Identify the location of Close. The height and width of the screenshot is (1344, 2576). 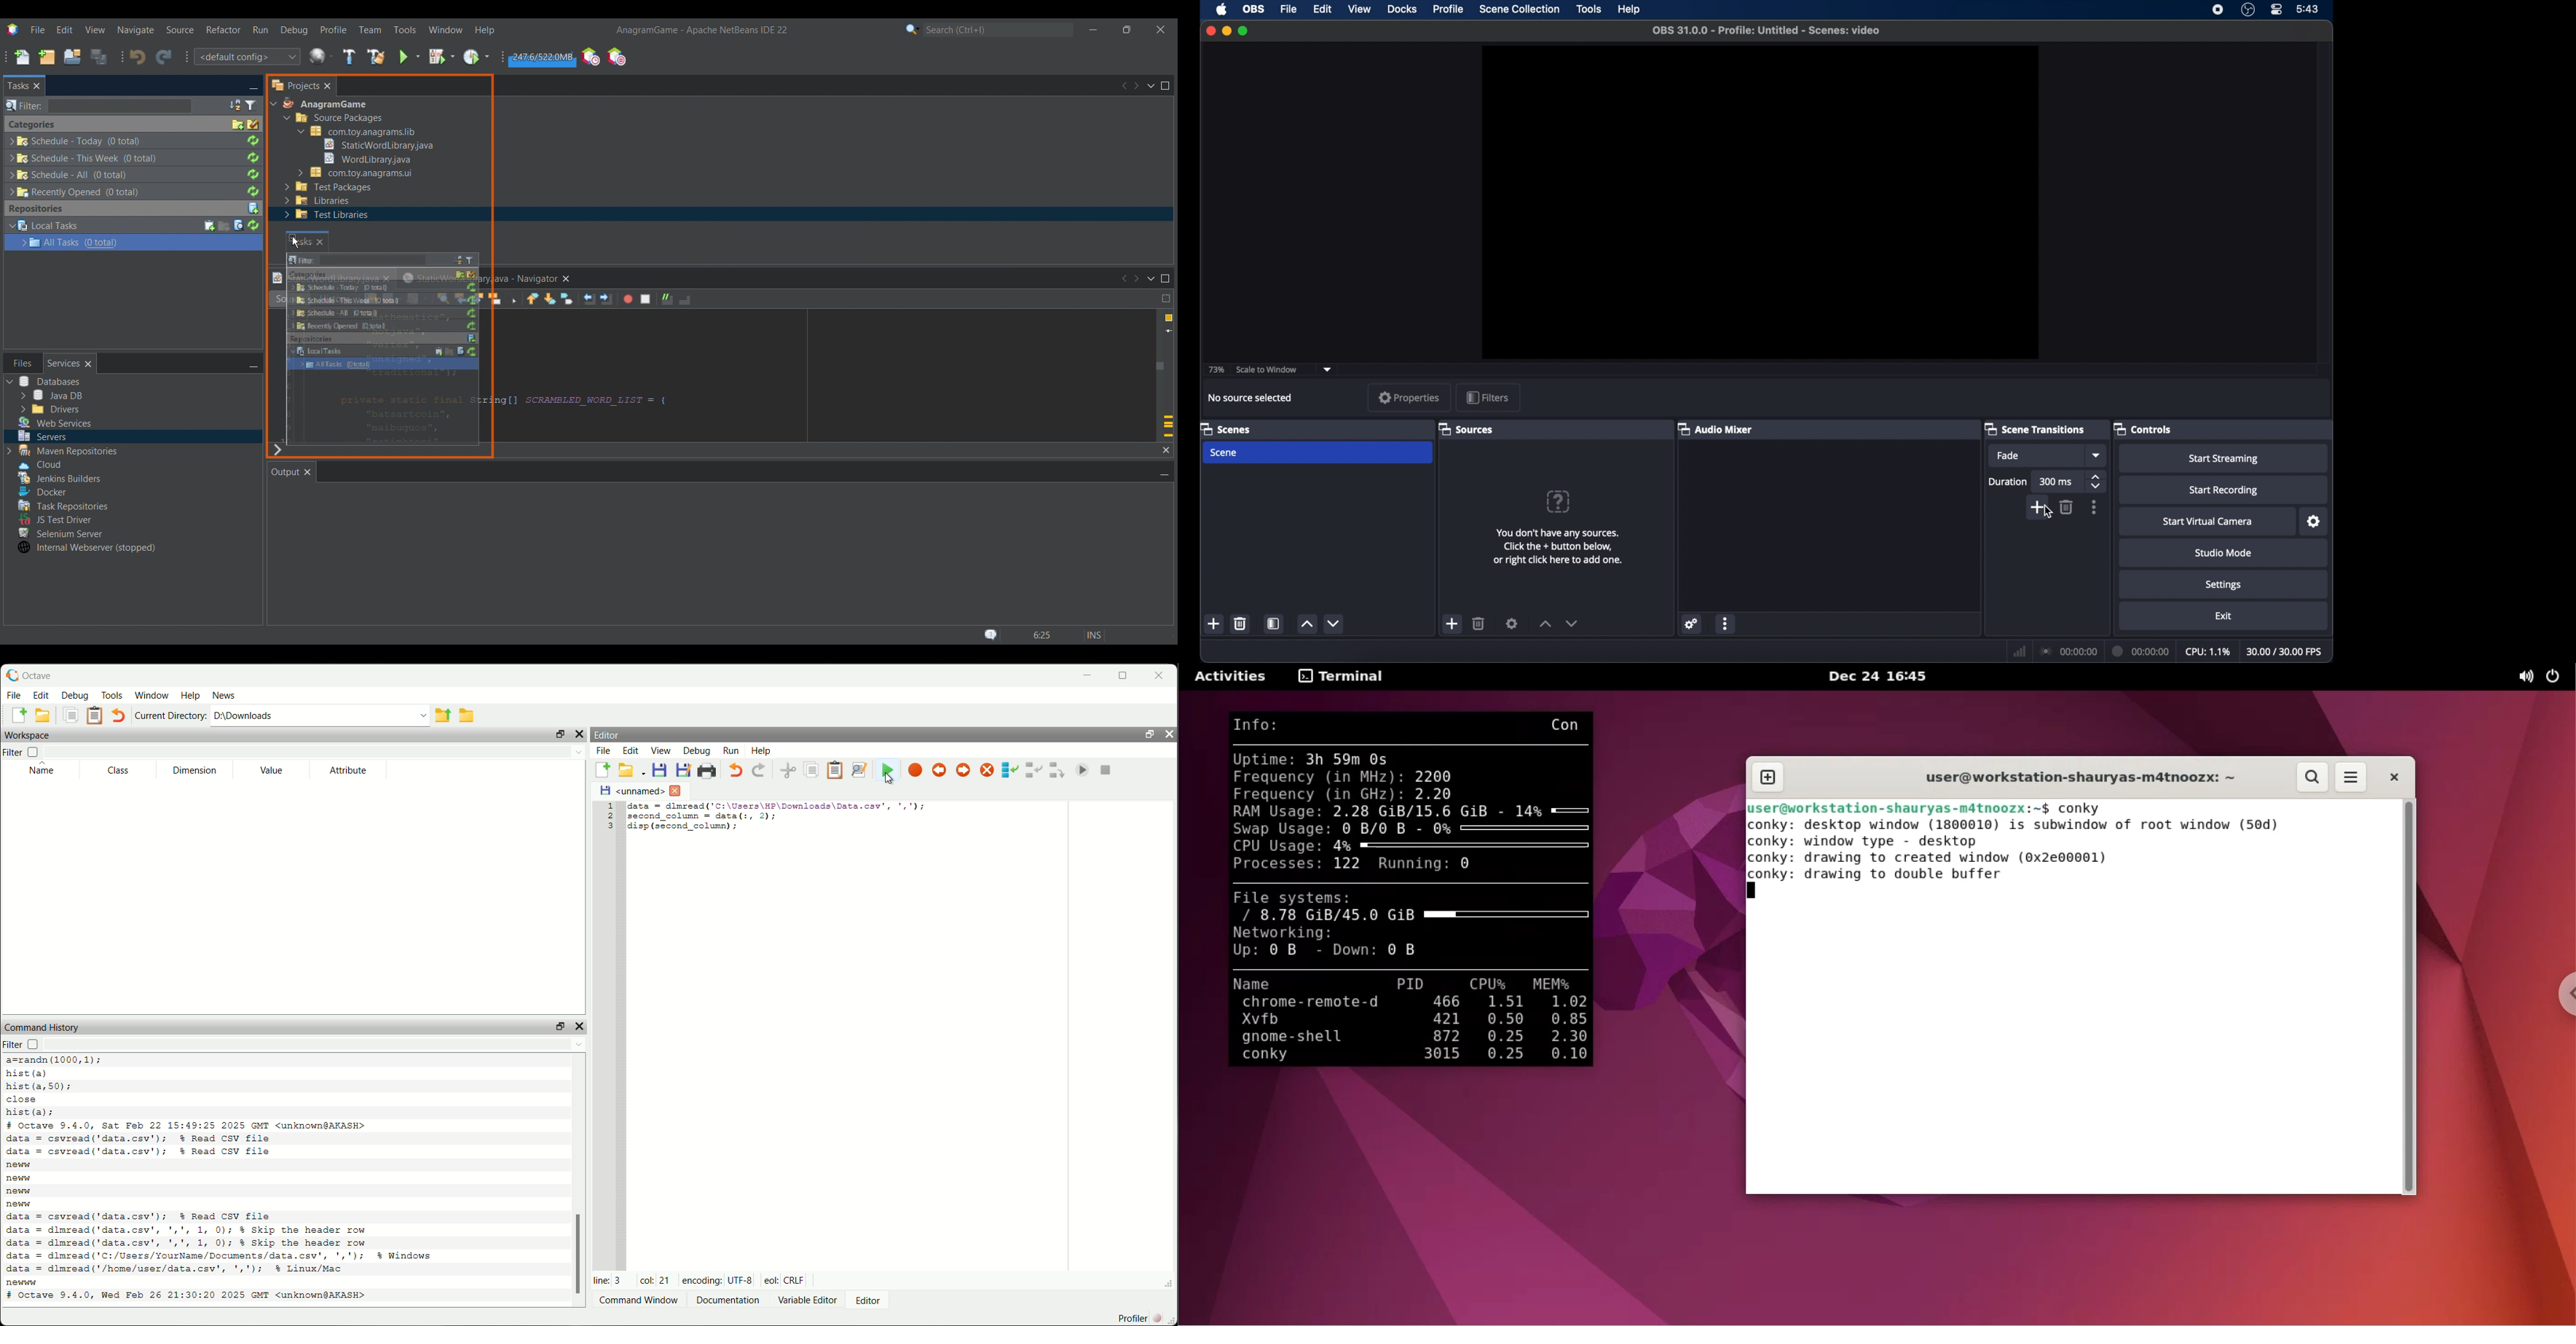
(1167, 451).